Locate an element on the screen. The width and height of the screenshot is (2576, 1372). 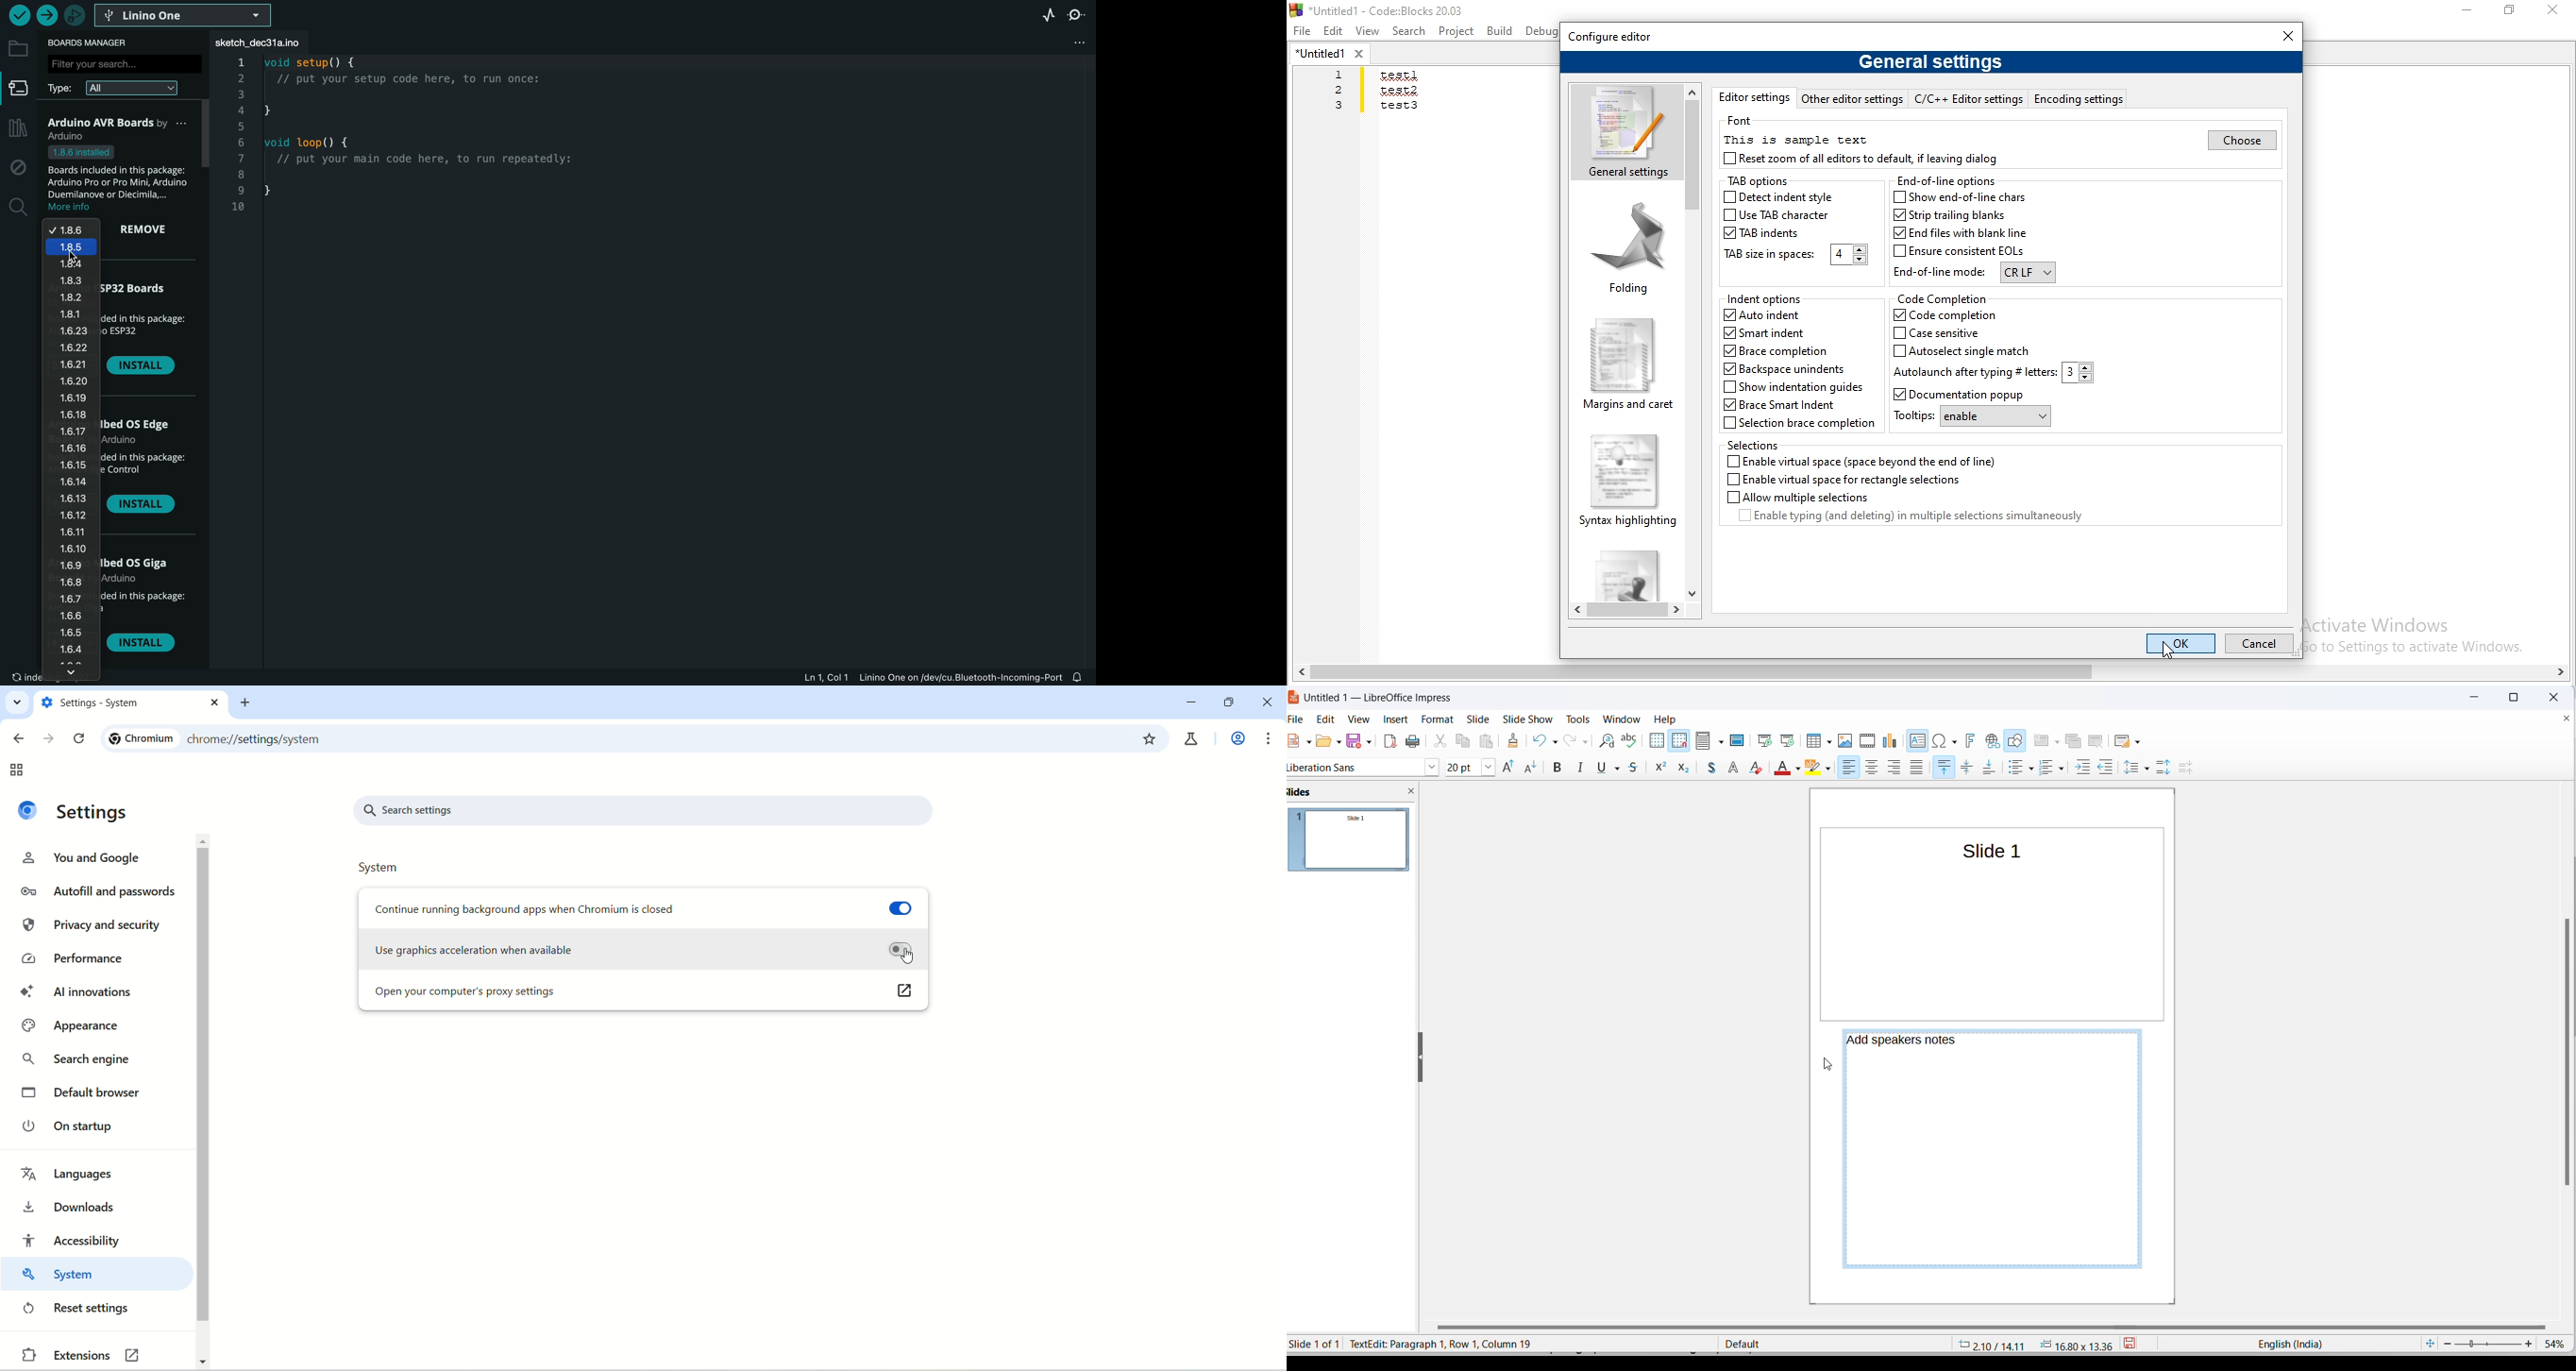
snap to grid is located at coordinates (1679, 741).